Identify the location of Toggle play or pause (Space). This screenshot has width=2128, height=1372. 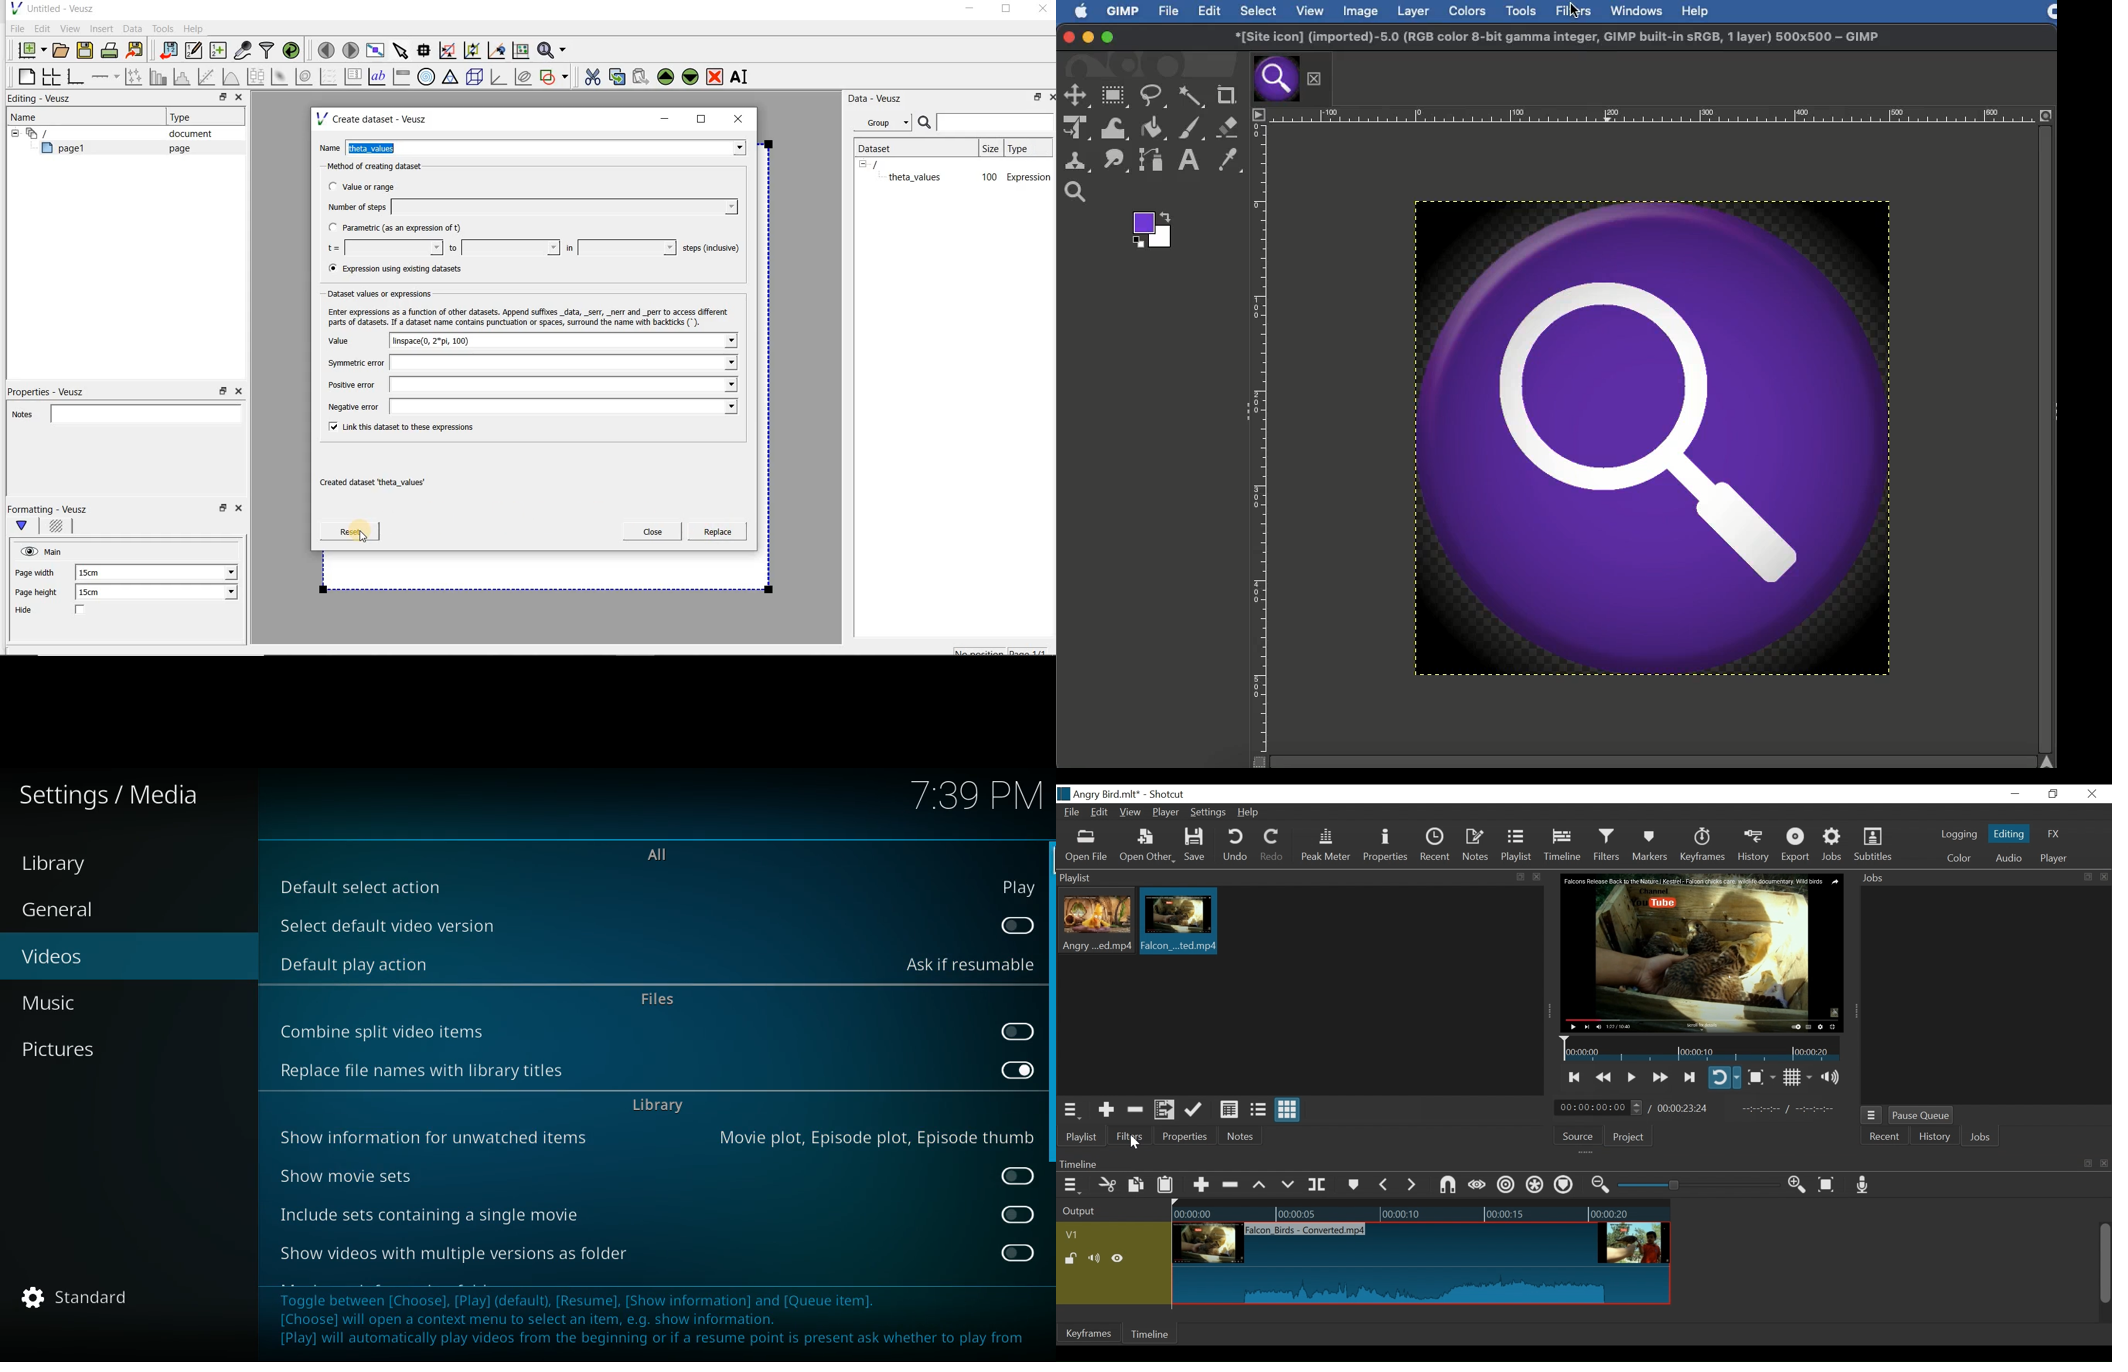
(1630, 1078).